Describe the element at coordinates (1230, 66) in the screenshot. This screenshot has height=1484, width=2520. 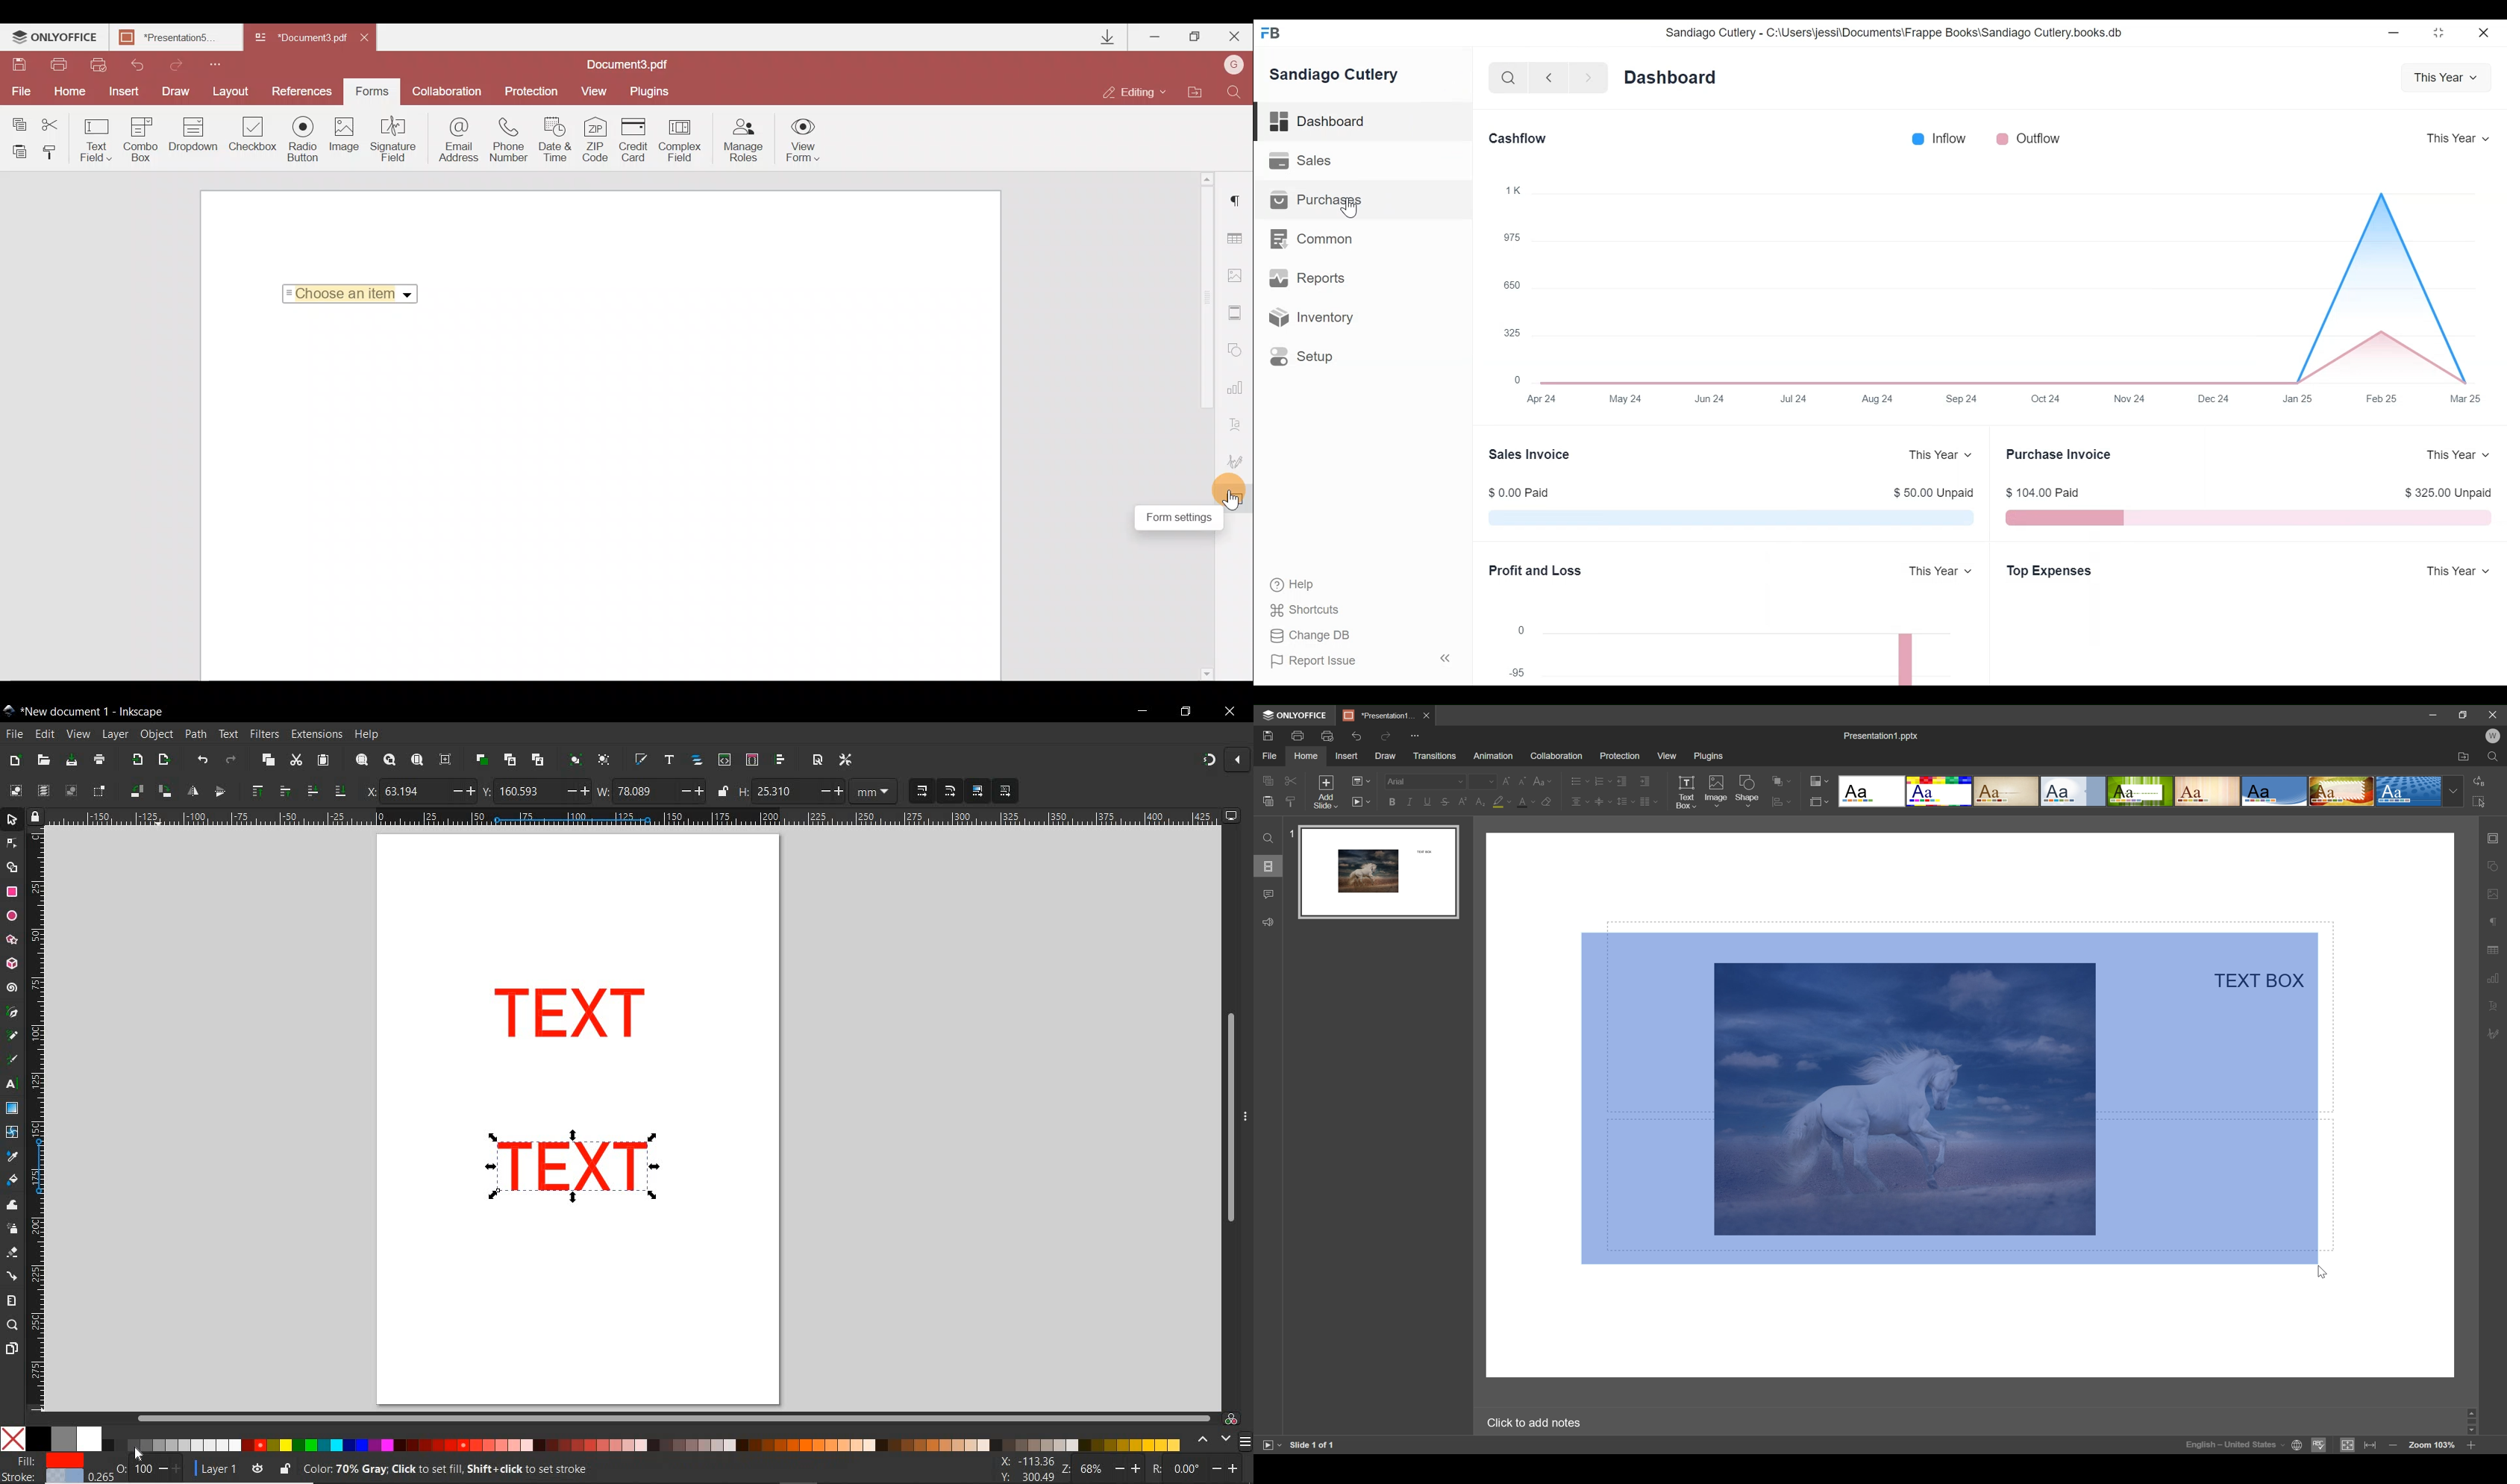
I see `Account name` at that location.